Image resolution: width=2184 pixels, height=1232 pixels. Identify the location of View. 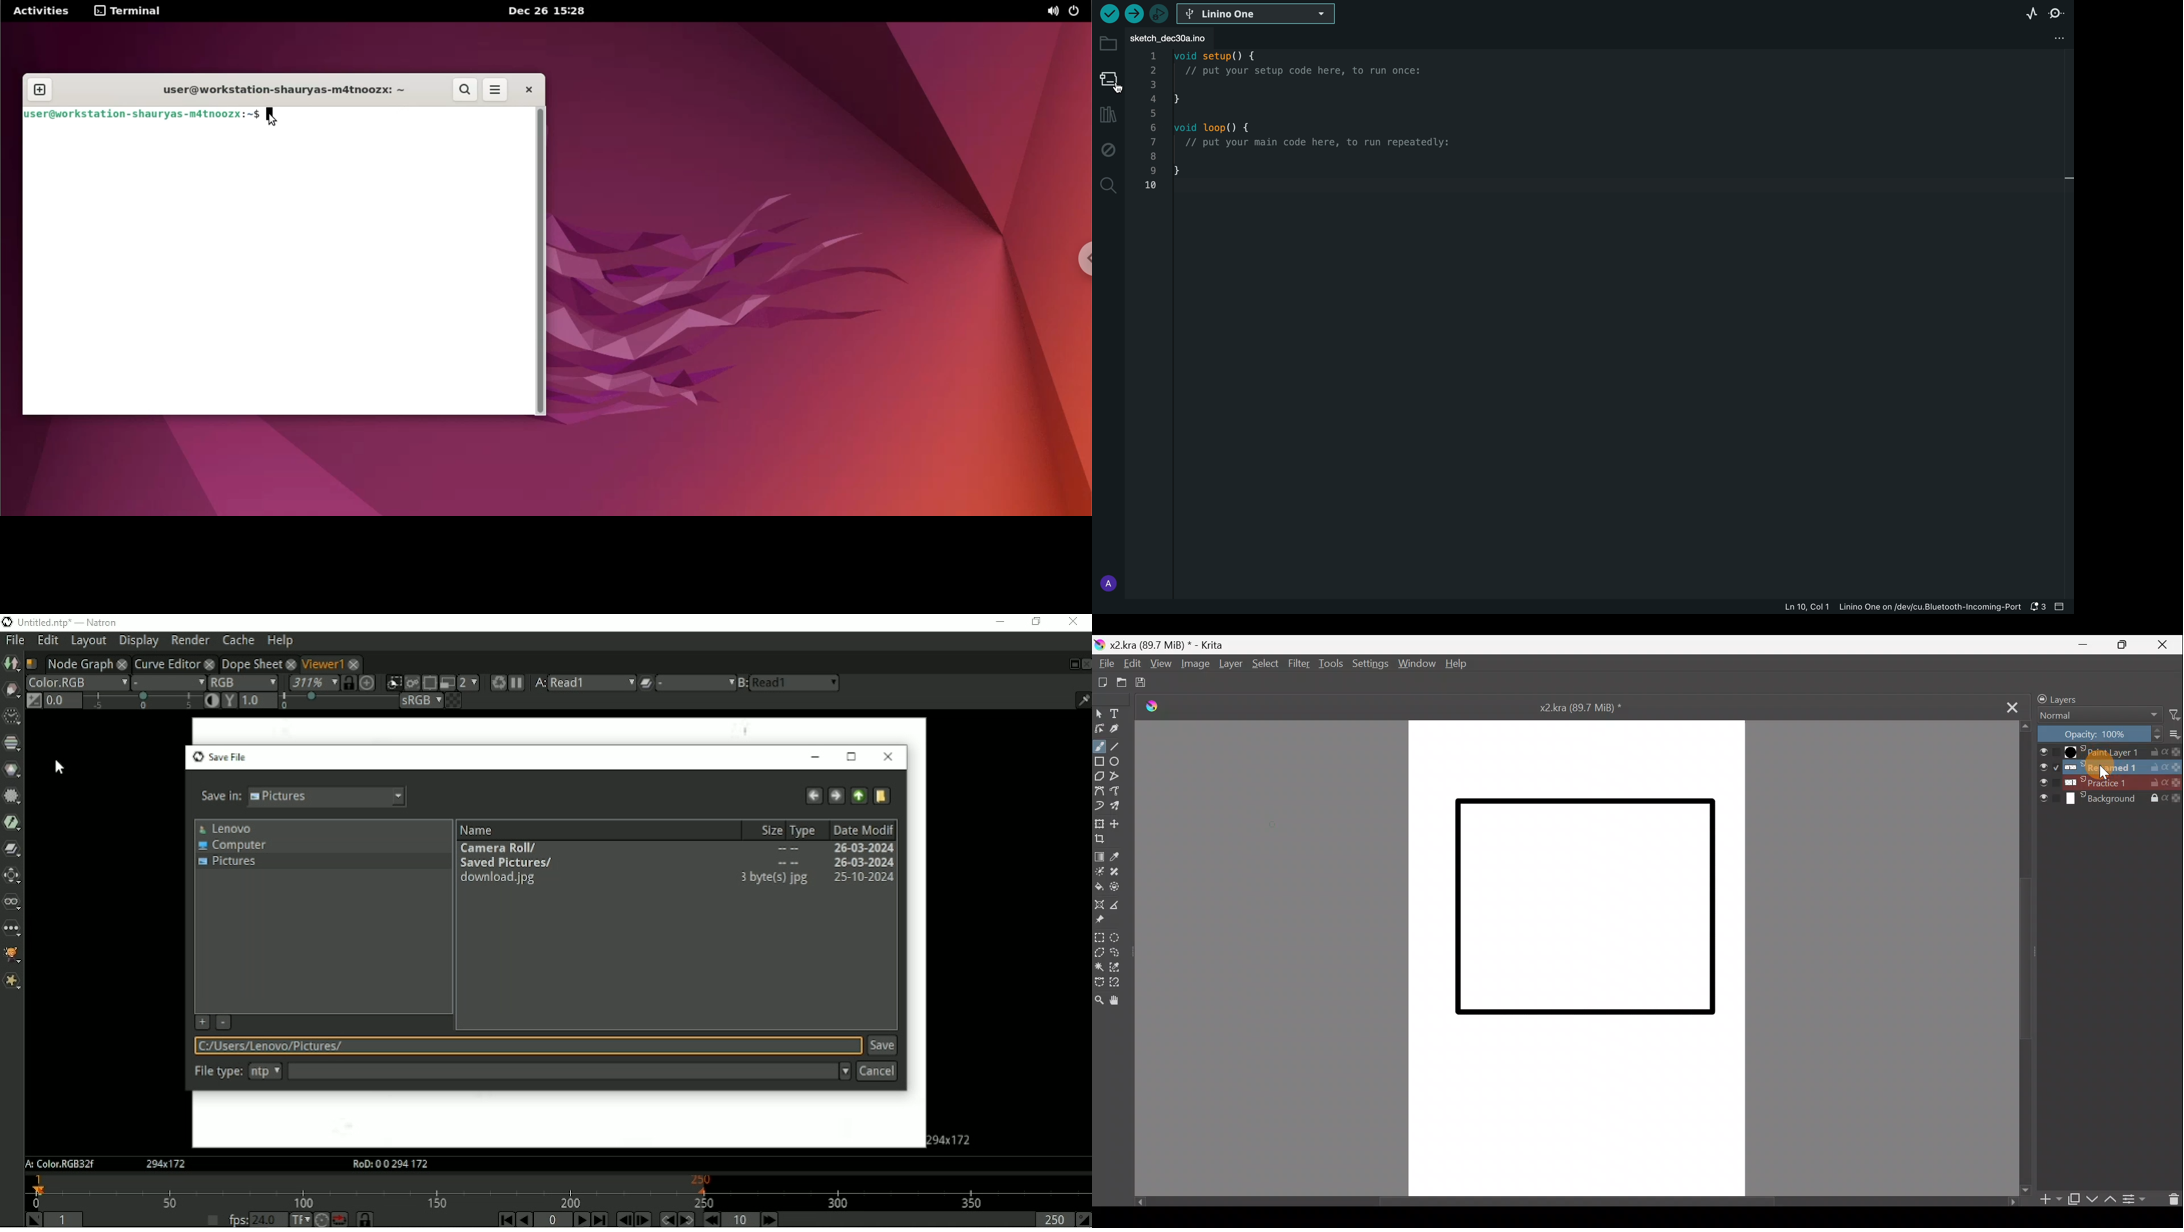
(1164, 665).